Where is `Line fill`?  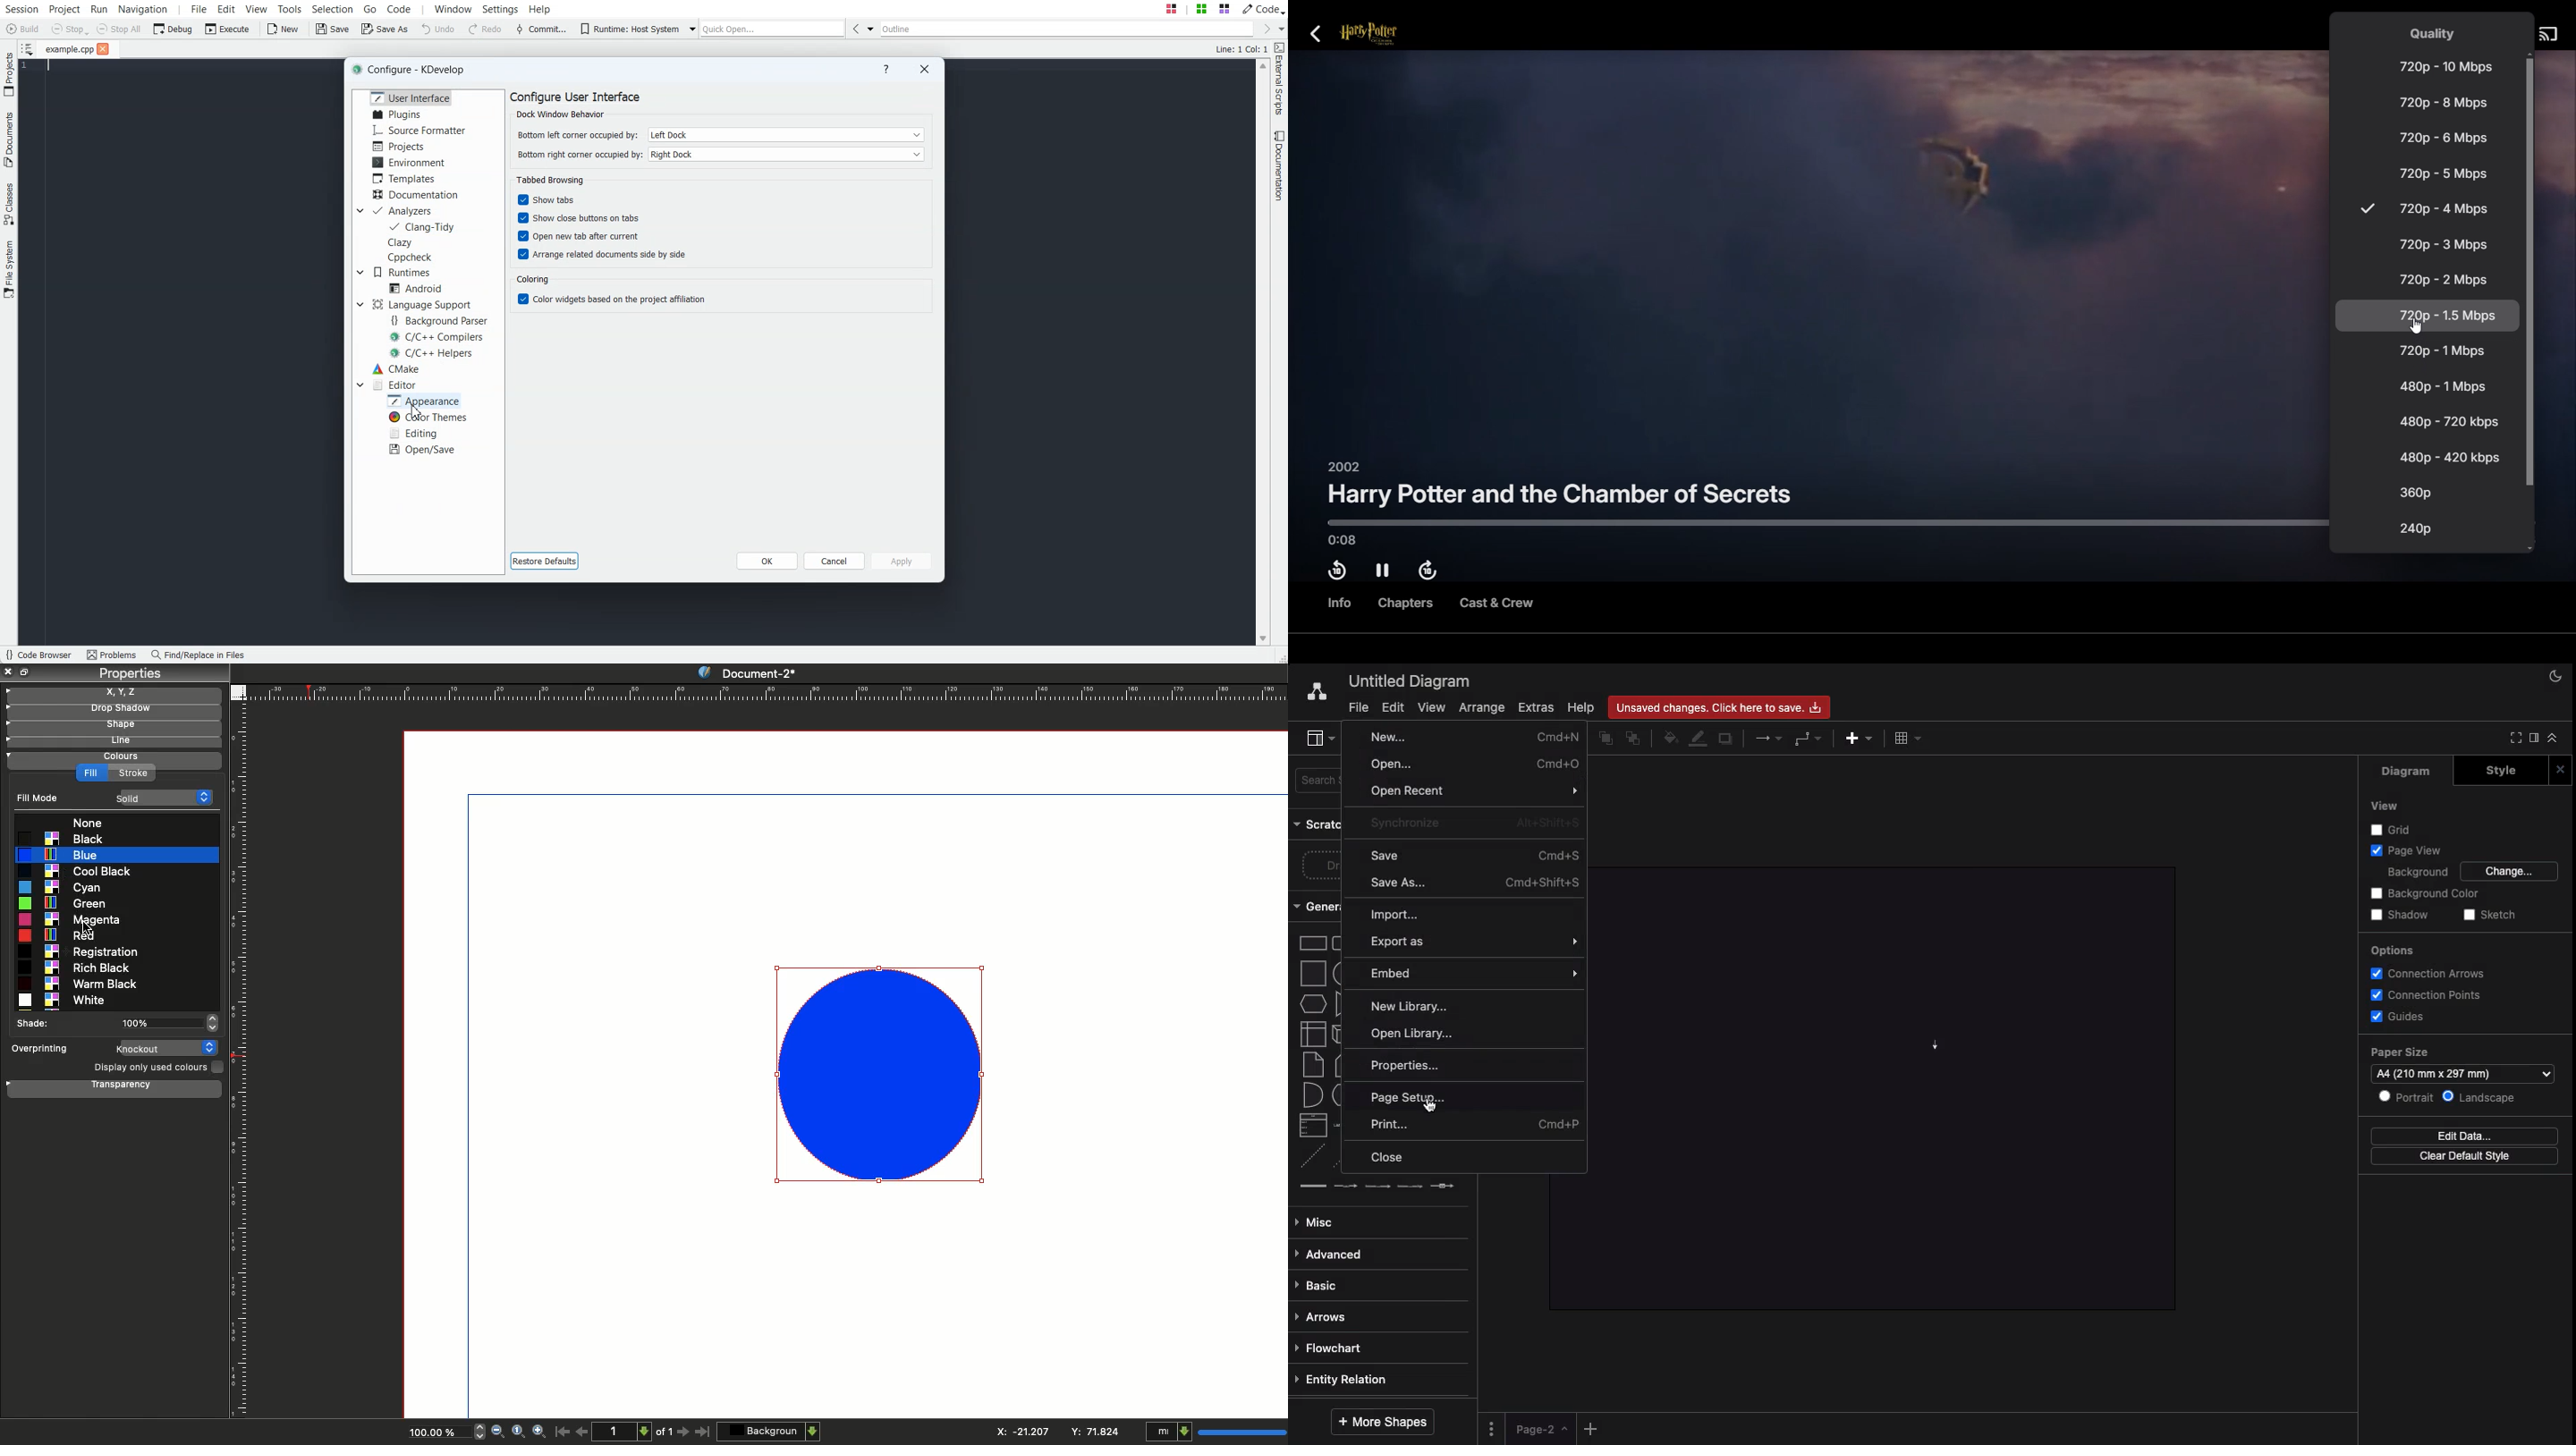 Line fill is located at coordinates (1699, 739).